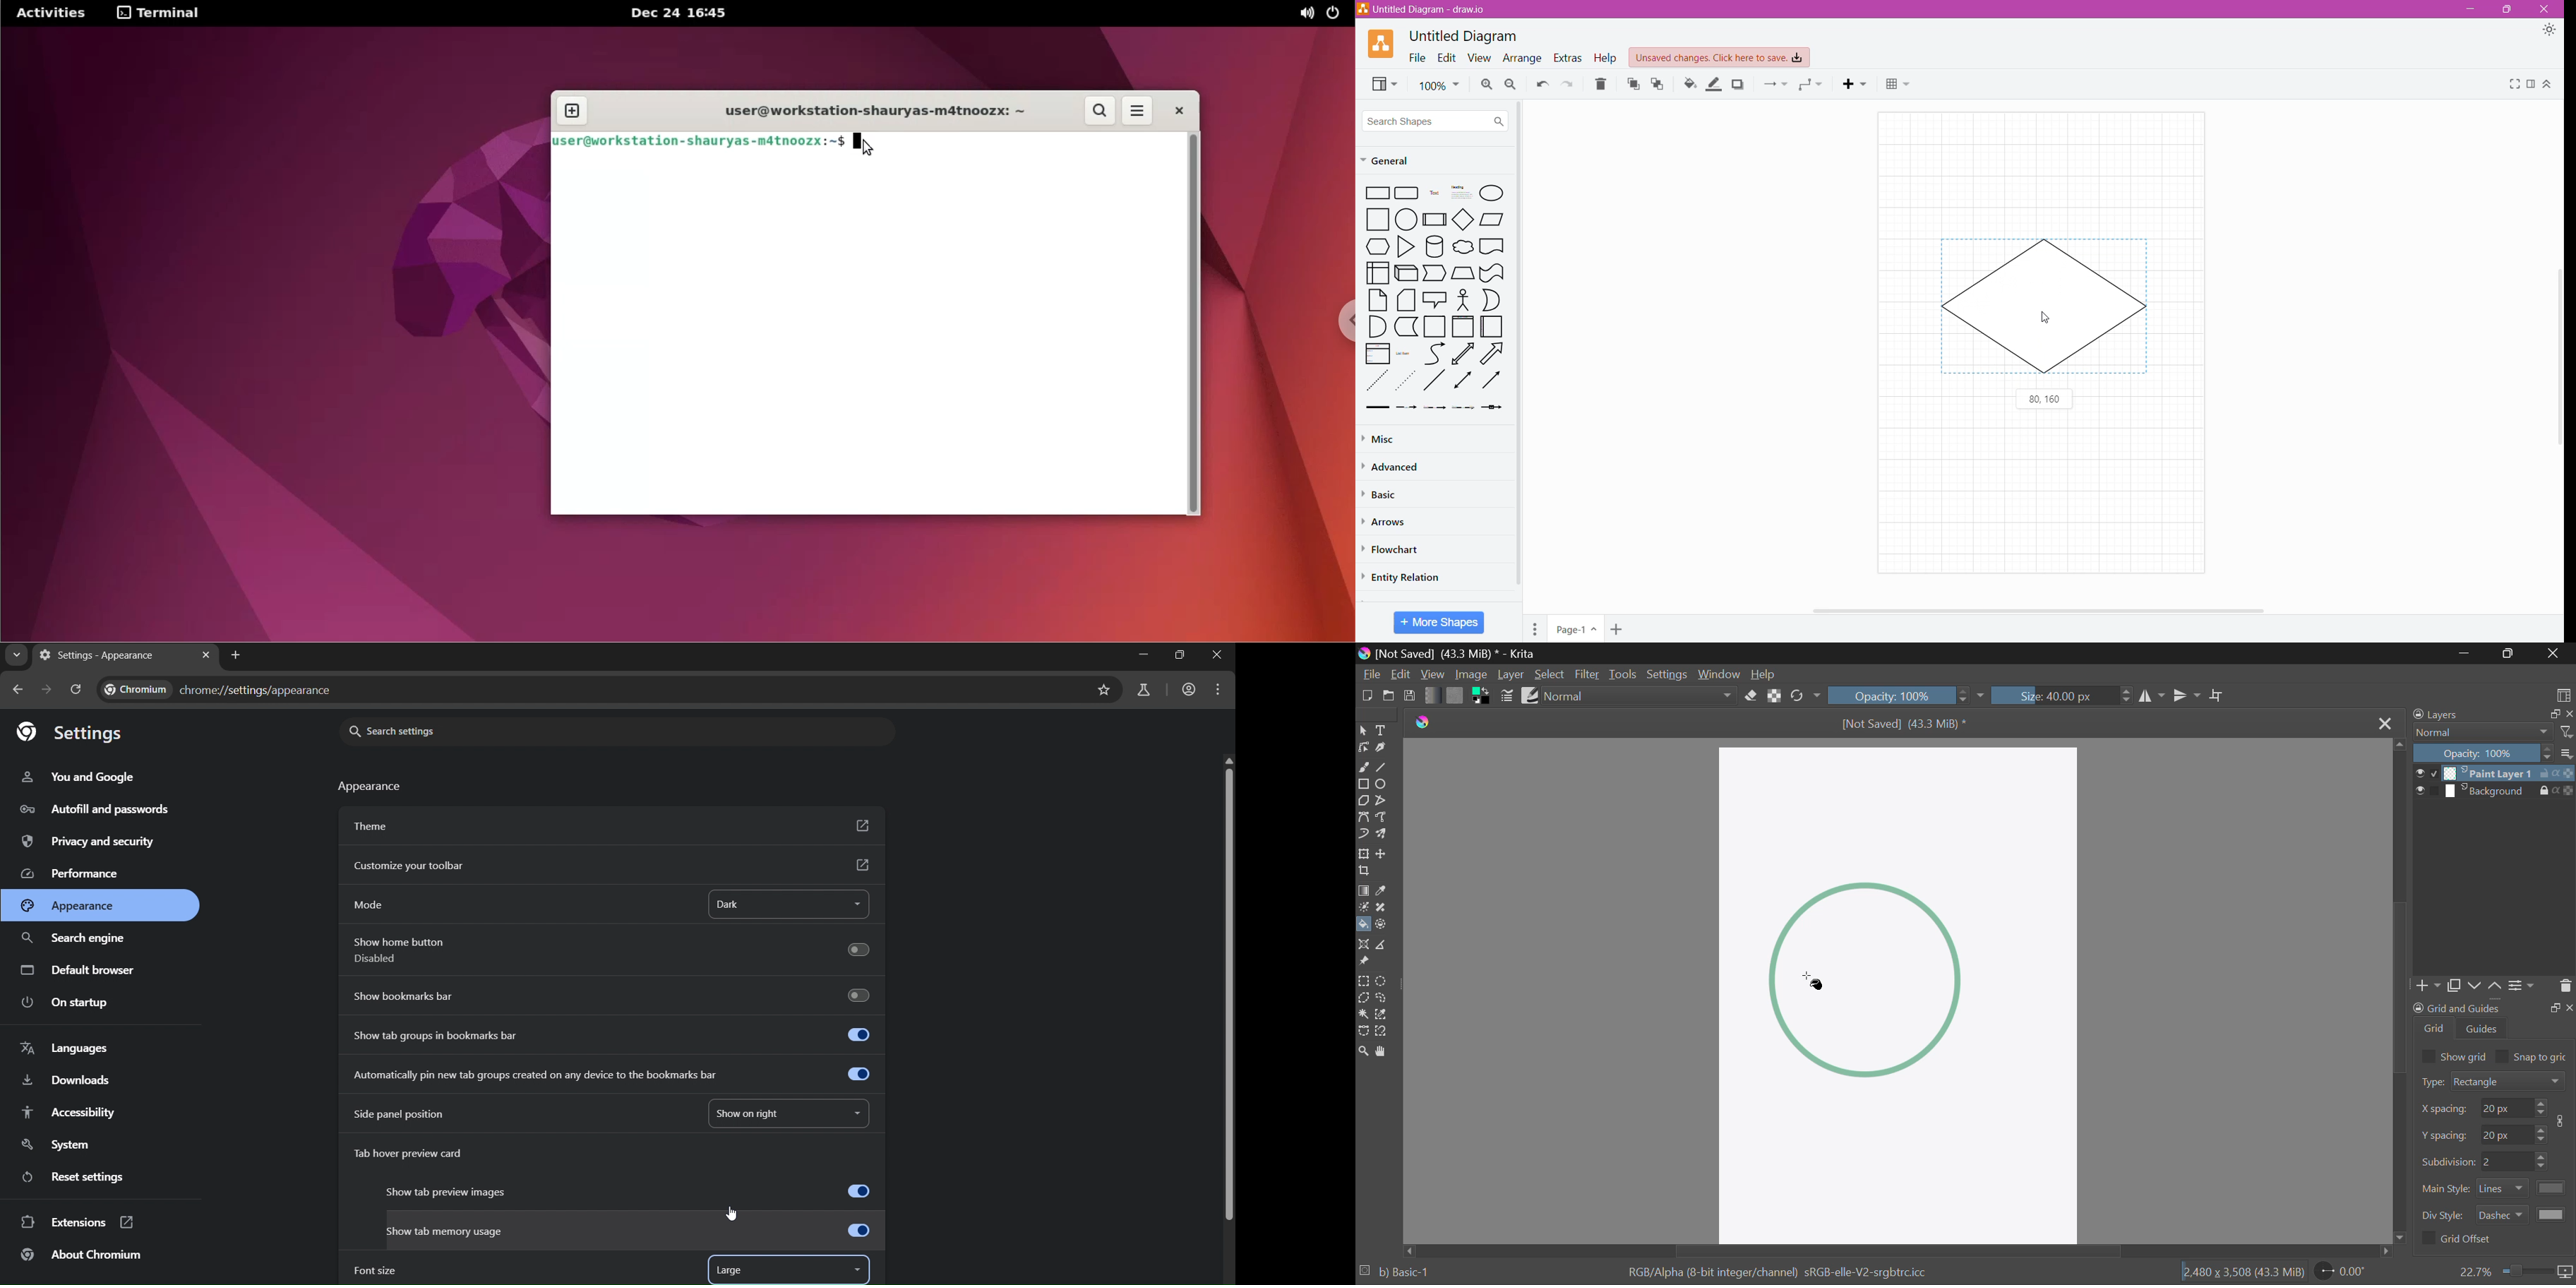 The width and height of the screenshot is (2576, 1288). Describe the element at coordinates (1765, 676) in the screenshot. I see `Help` at that location.